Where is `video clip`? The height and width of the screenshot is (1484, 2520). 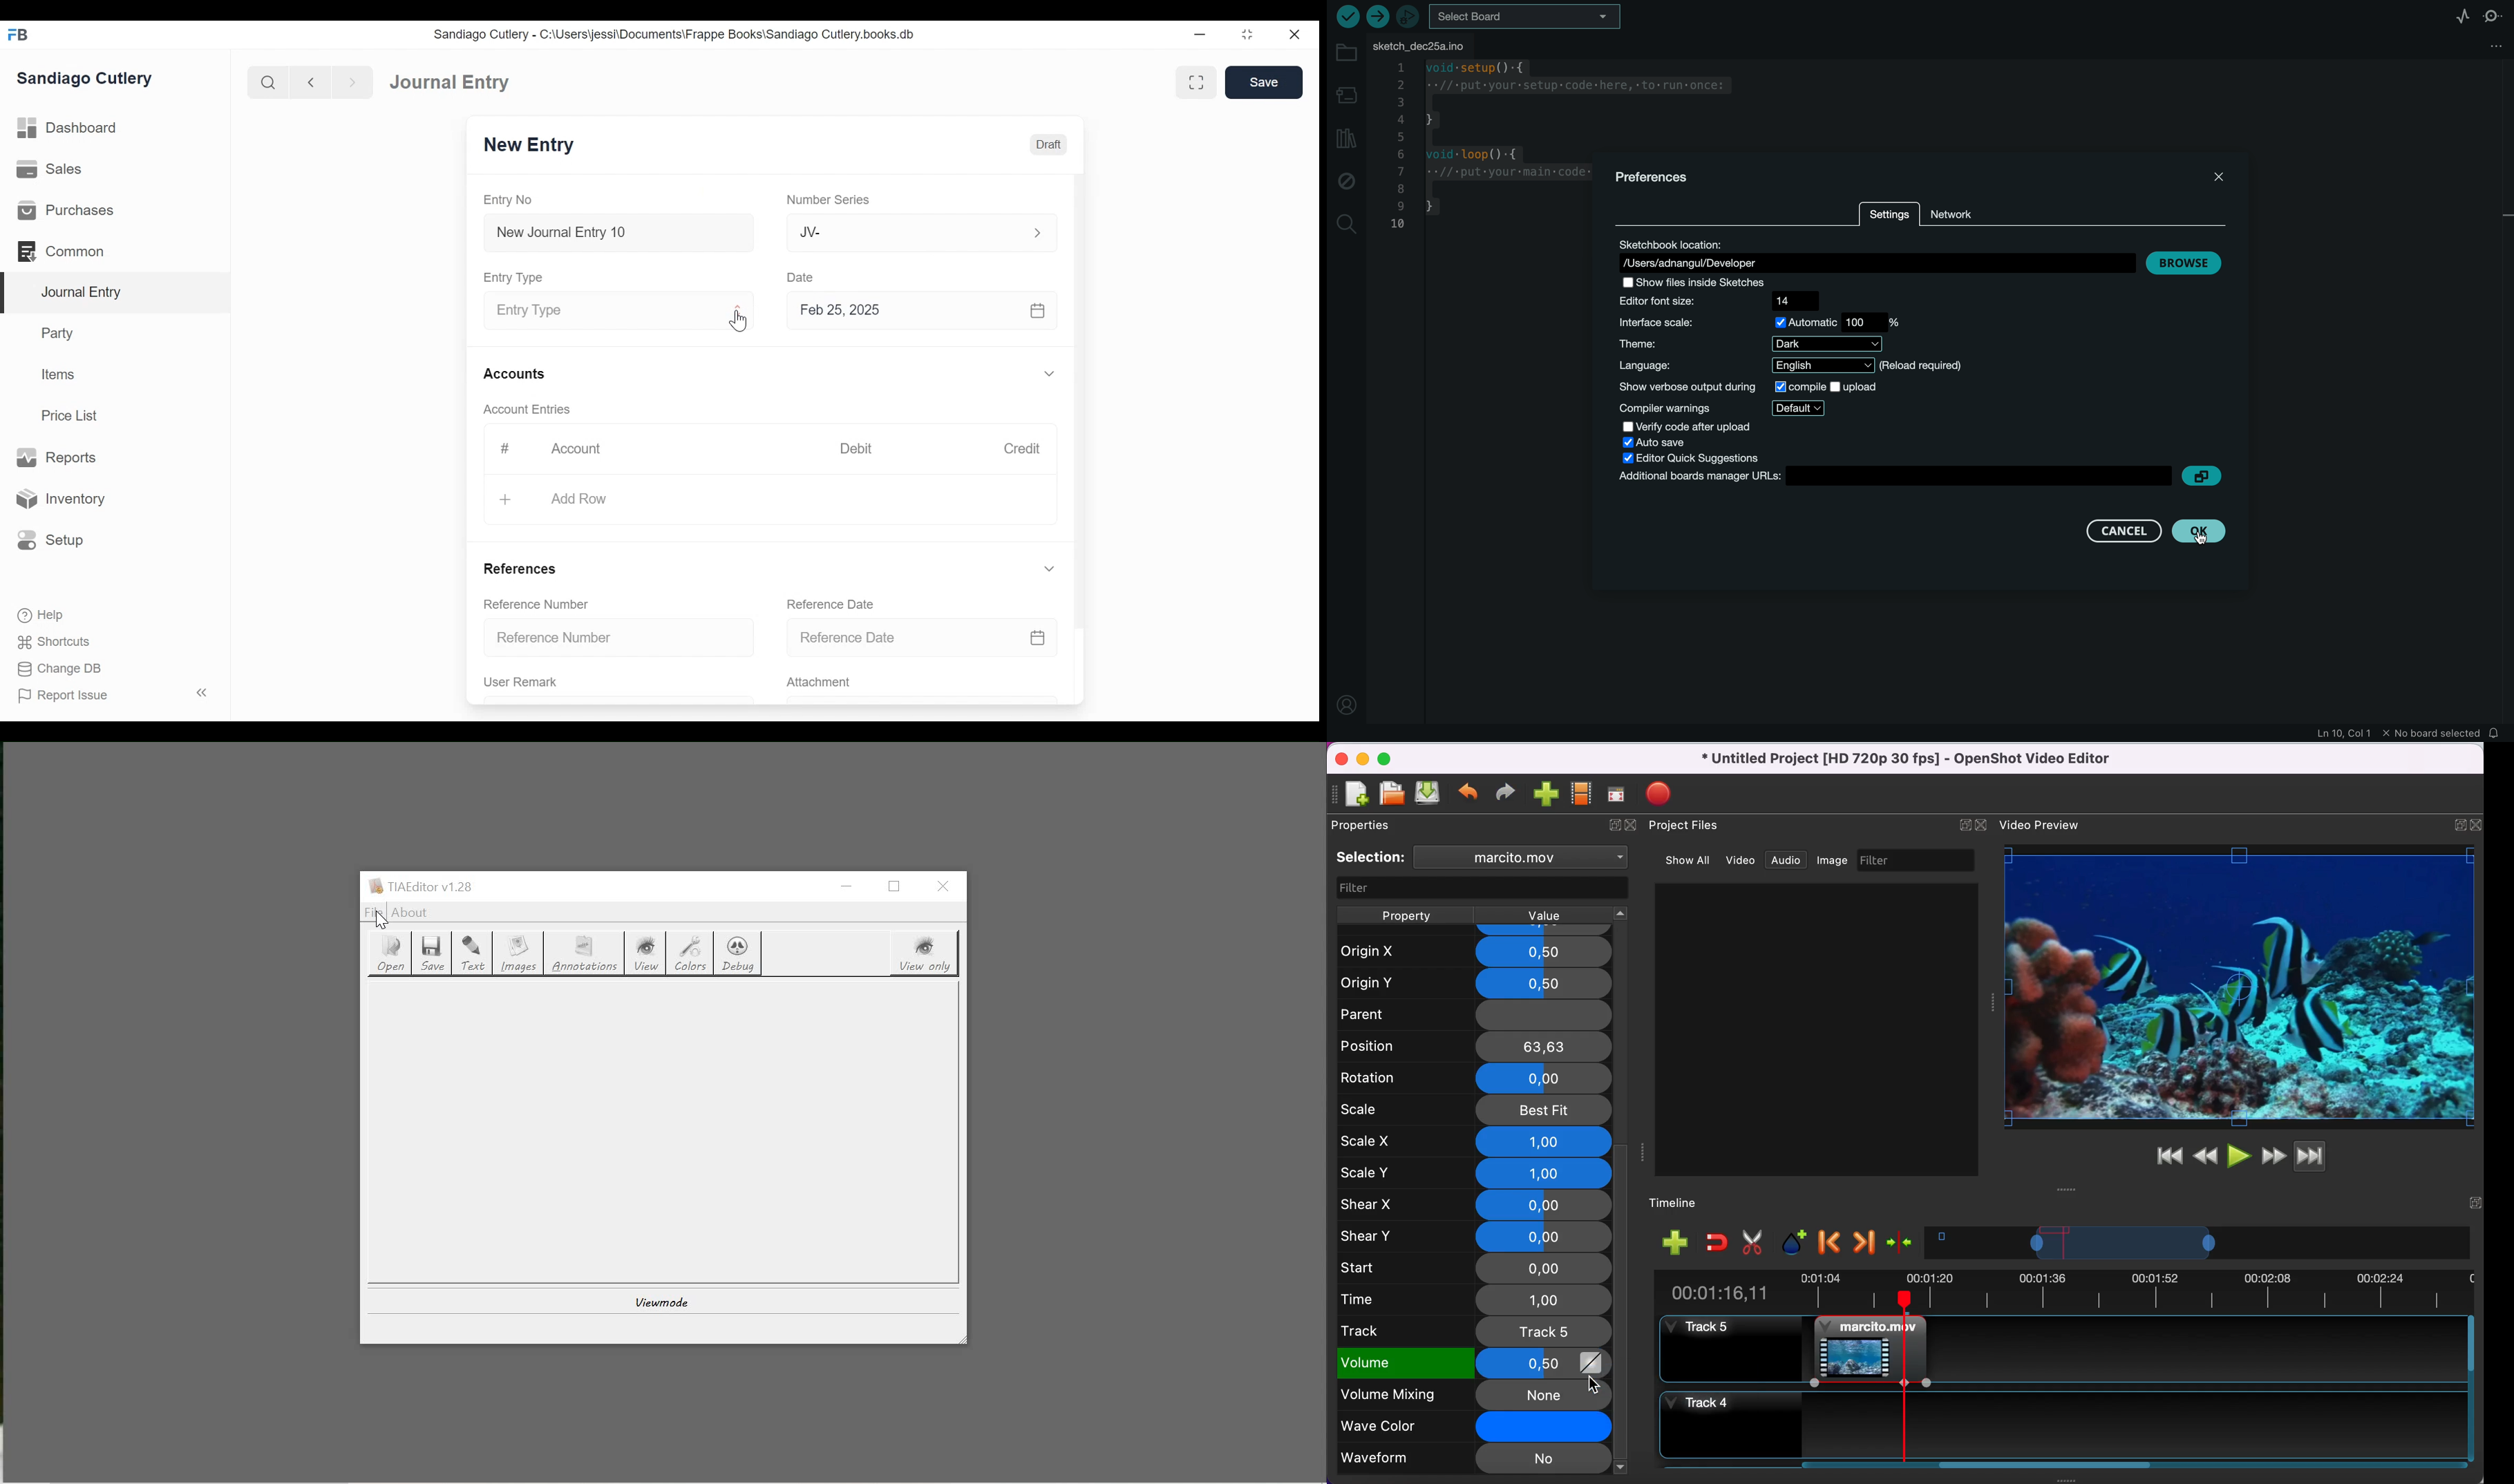 video clip is located at coordinates (1859, 1345).